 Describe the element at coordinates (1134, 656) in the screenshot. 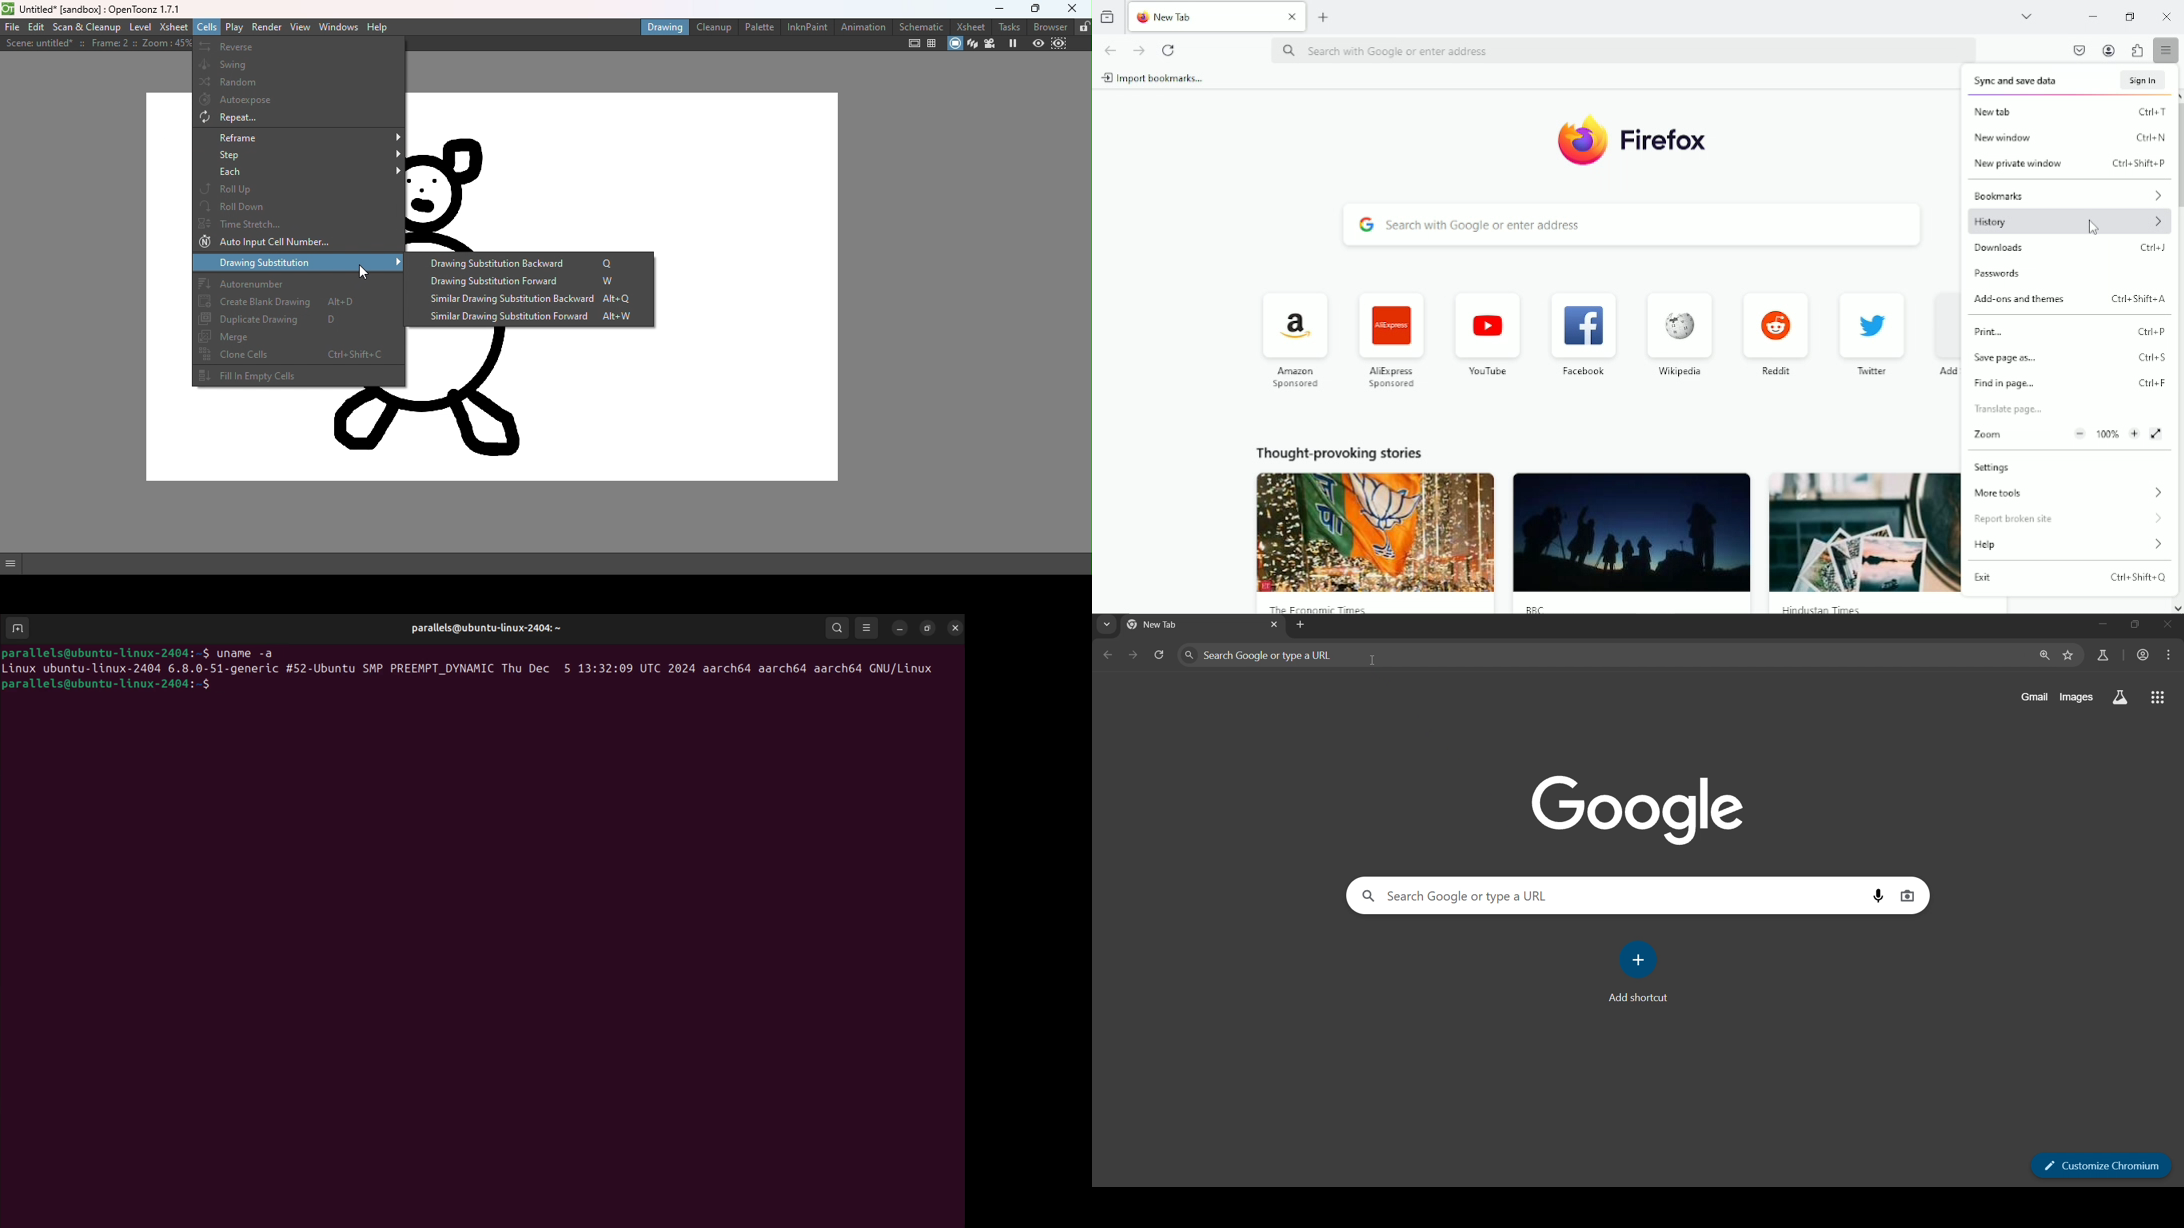

I see `go forward one page` at that location.